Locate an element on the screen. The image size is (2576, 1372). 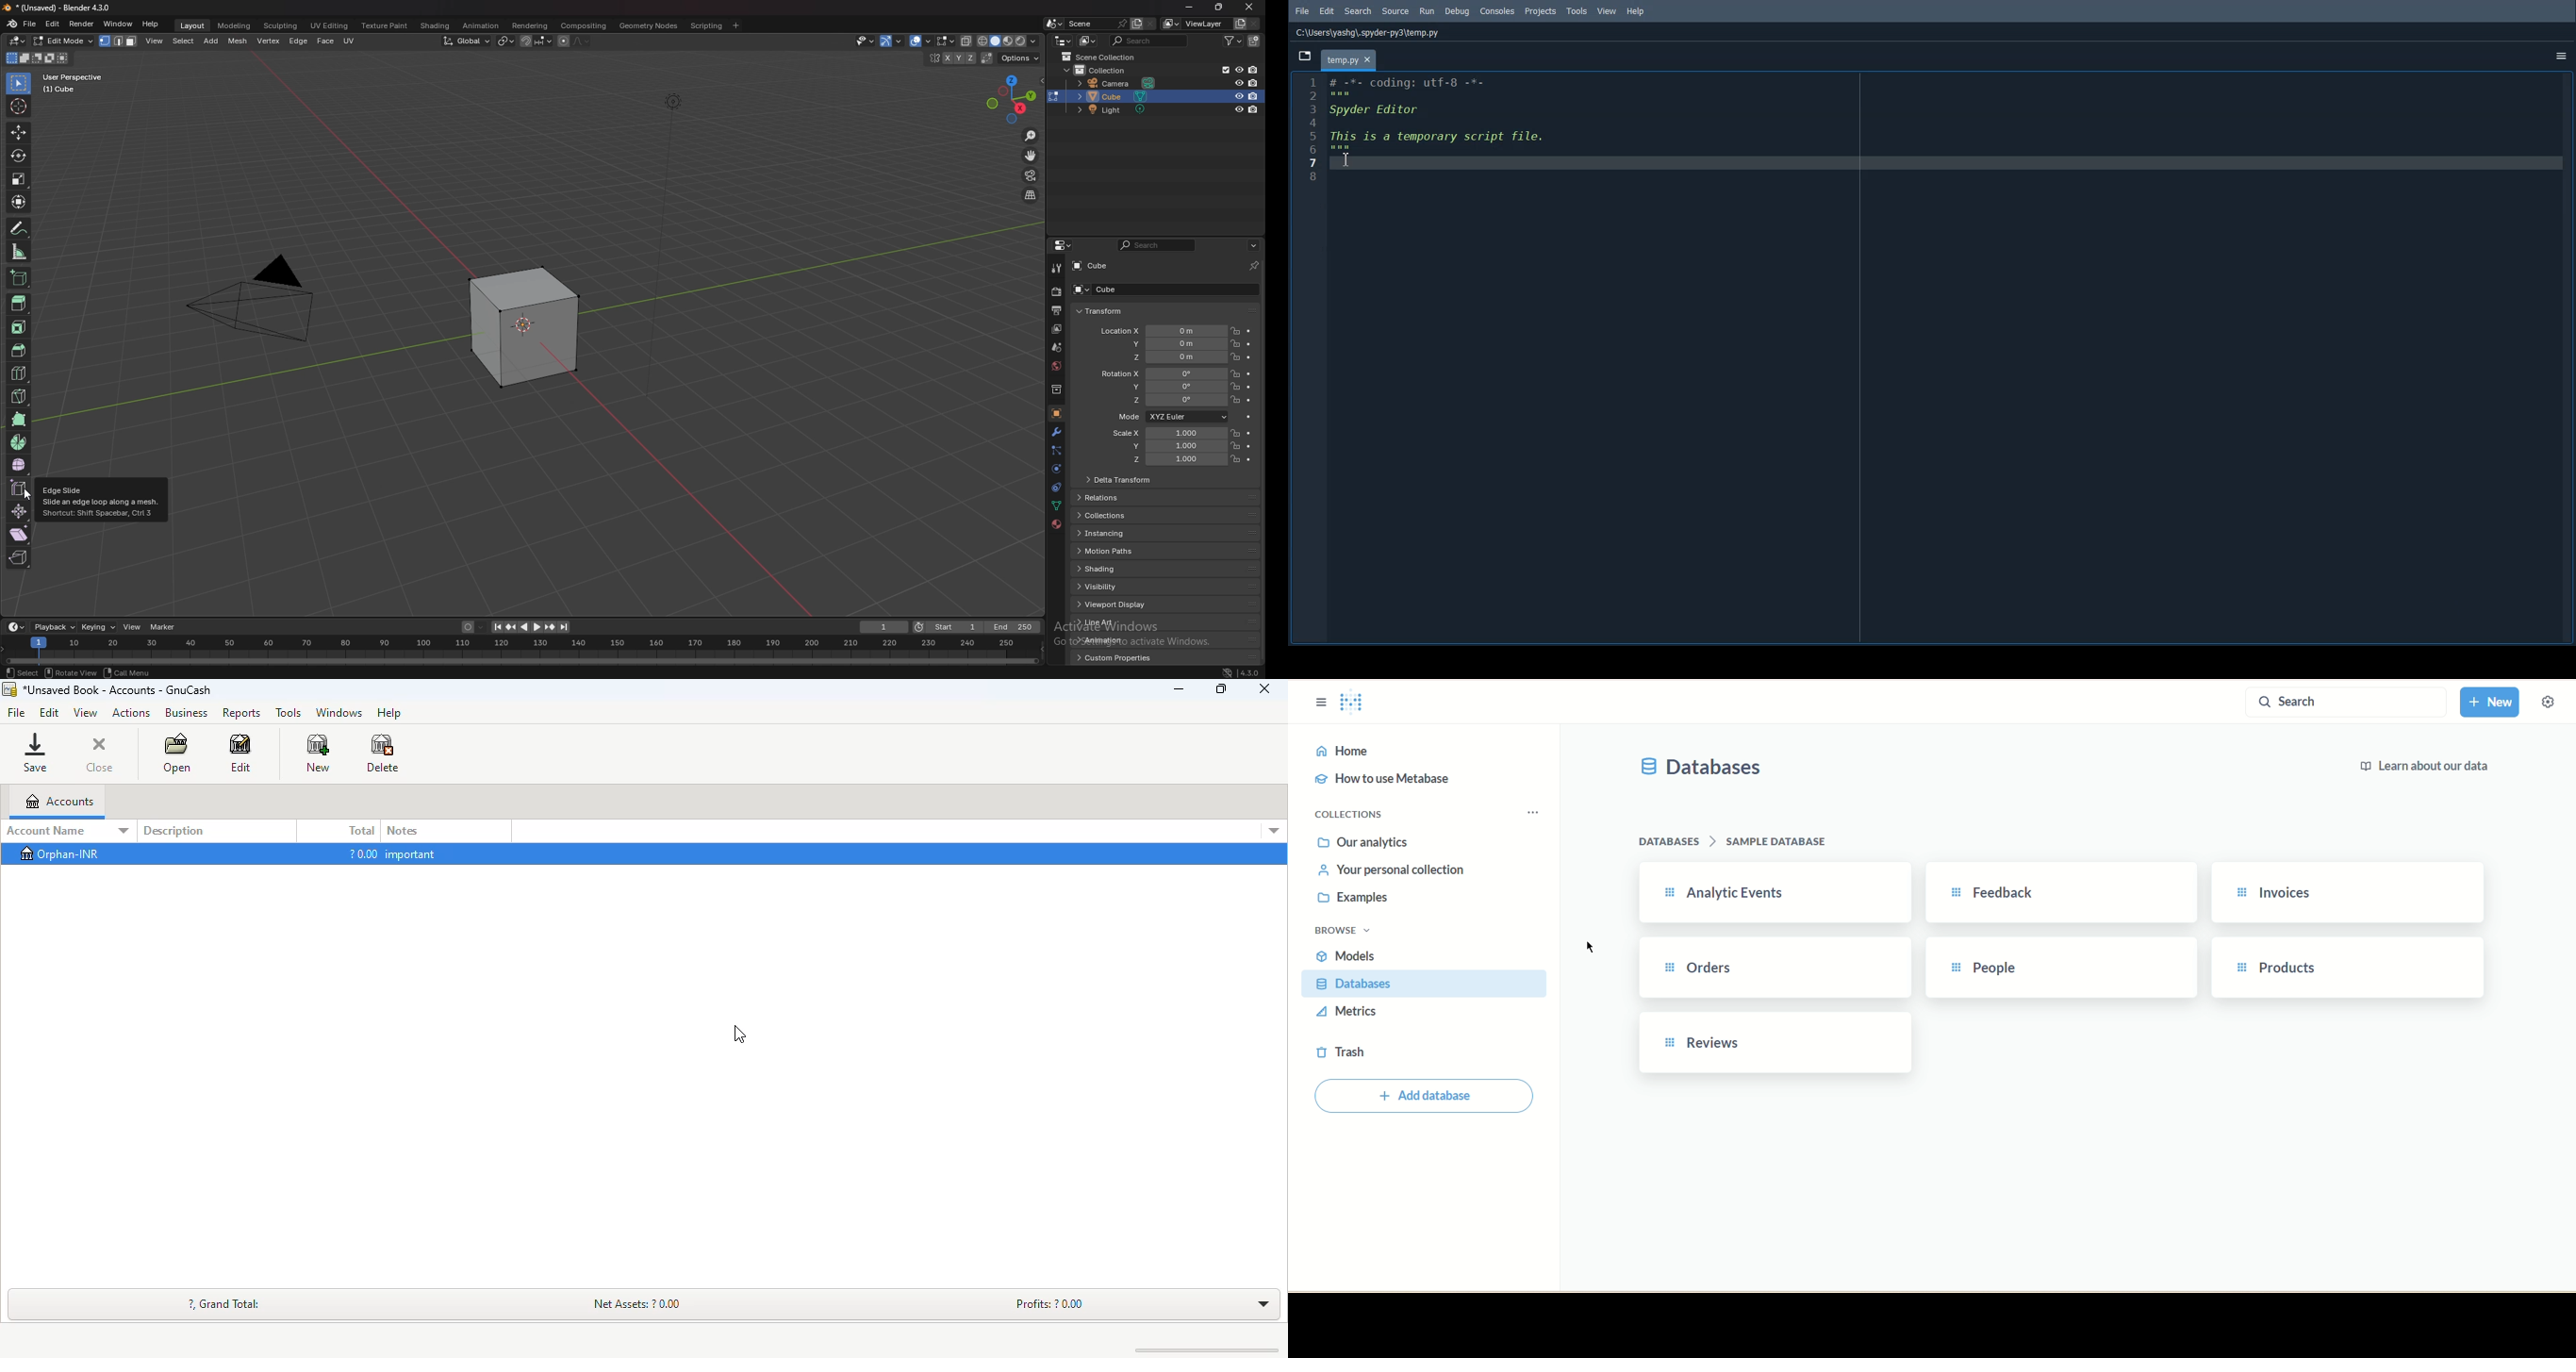
Projects is located at coordinates (1540, 11).